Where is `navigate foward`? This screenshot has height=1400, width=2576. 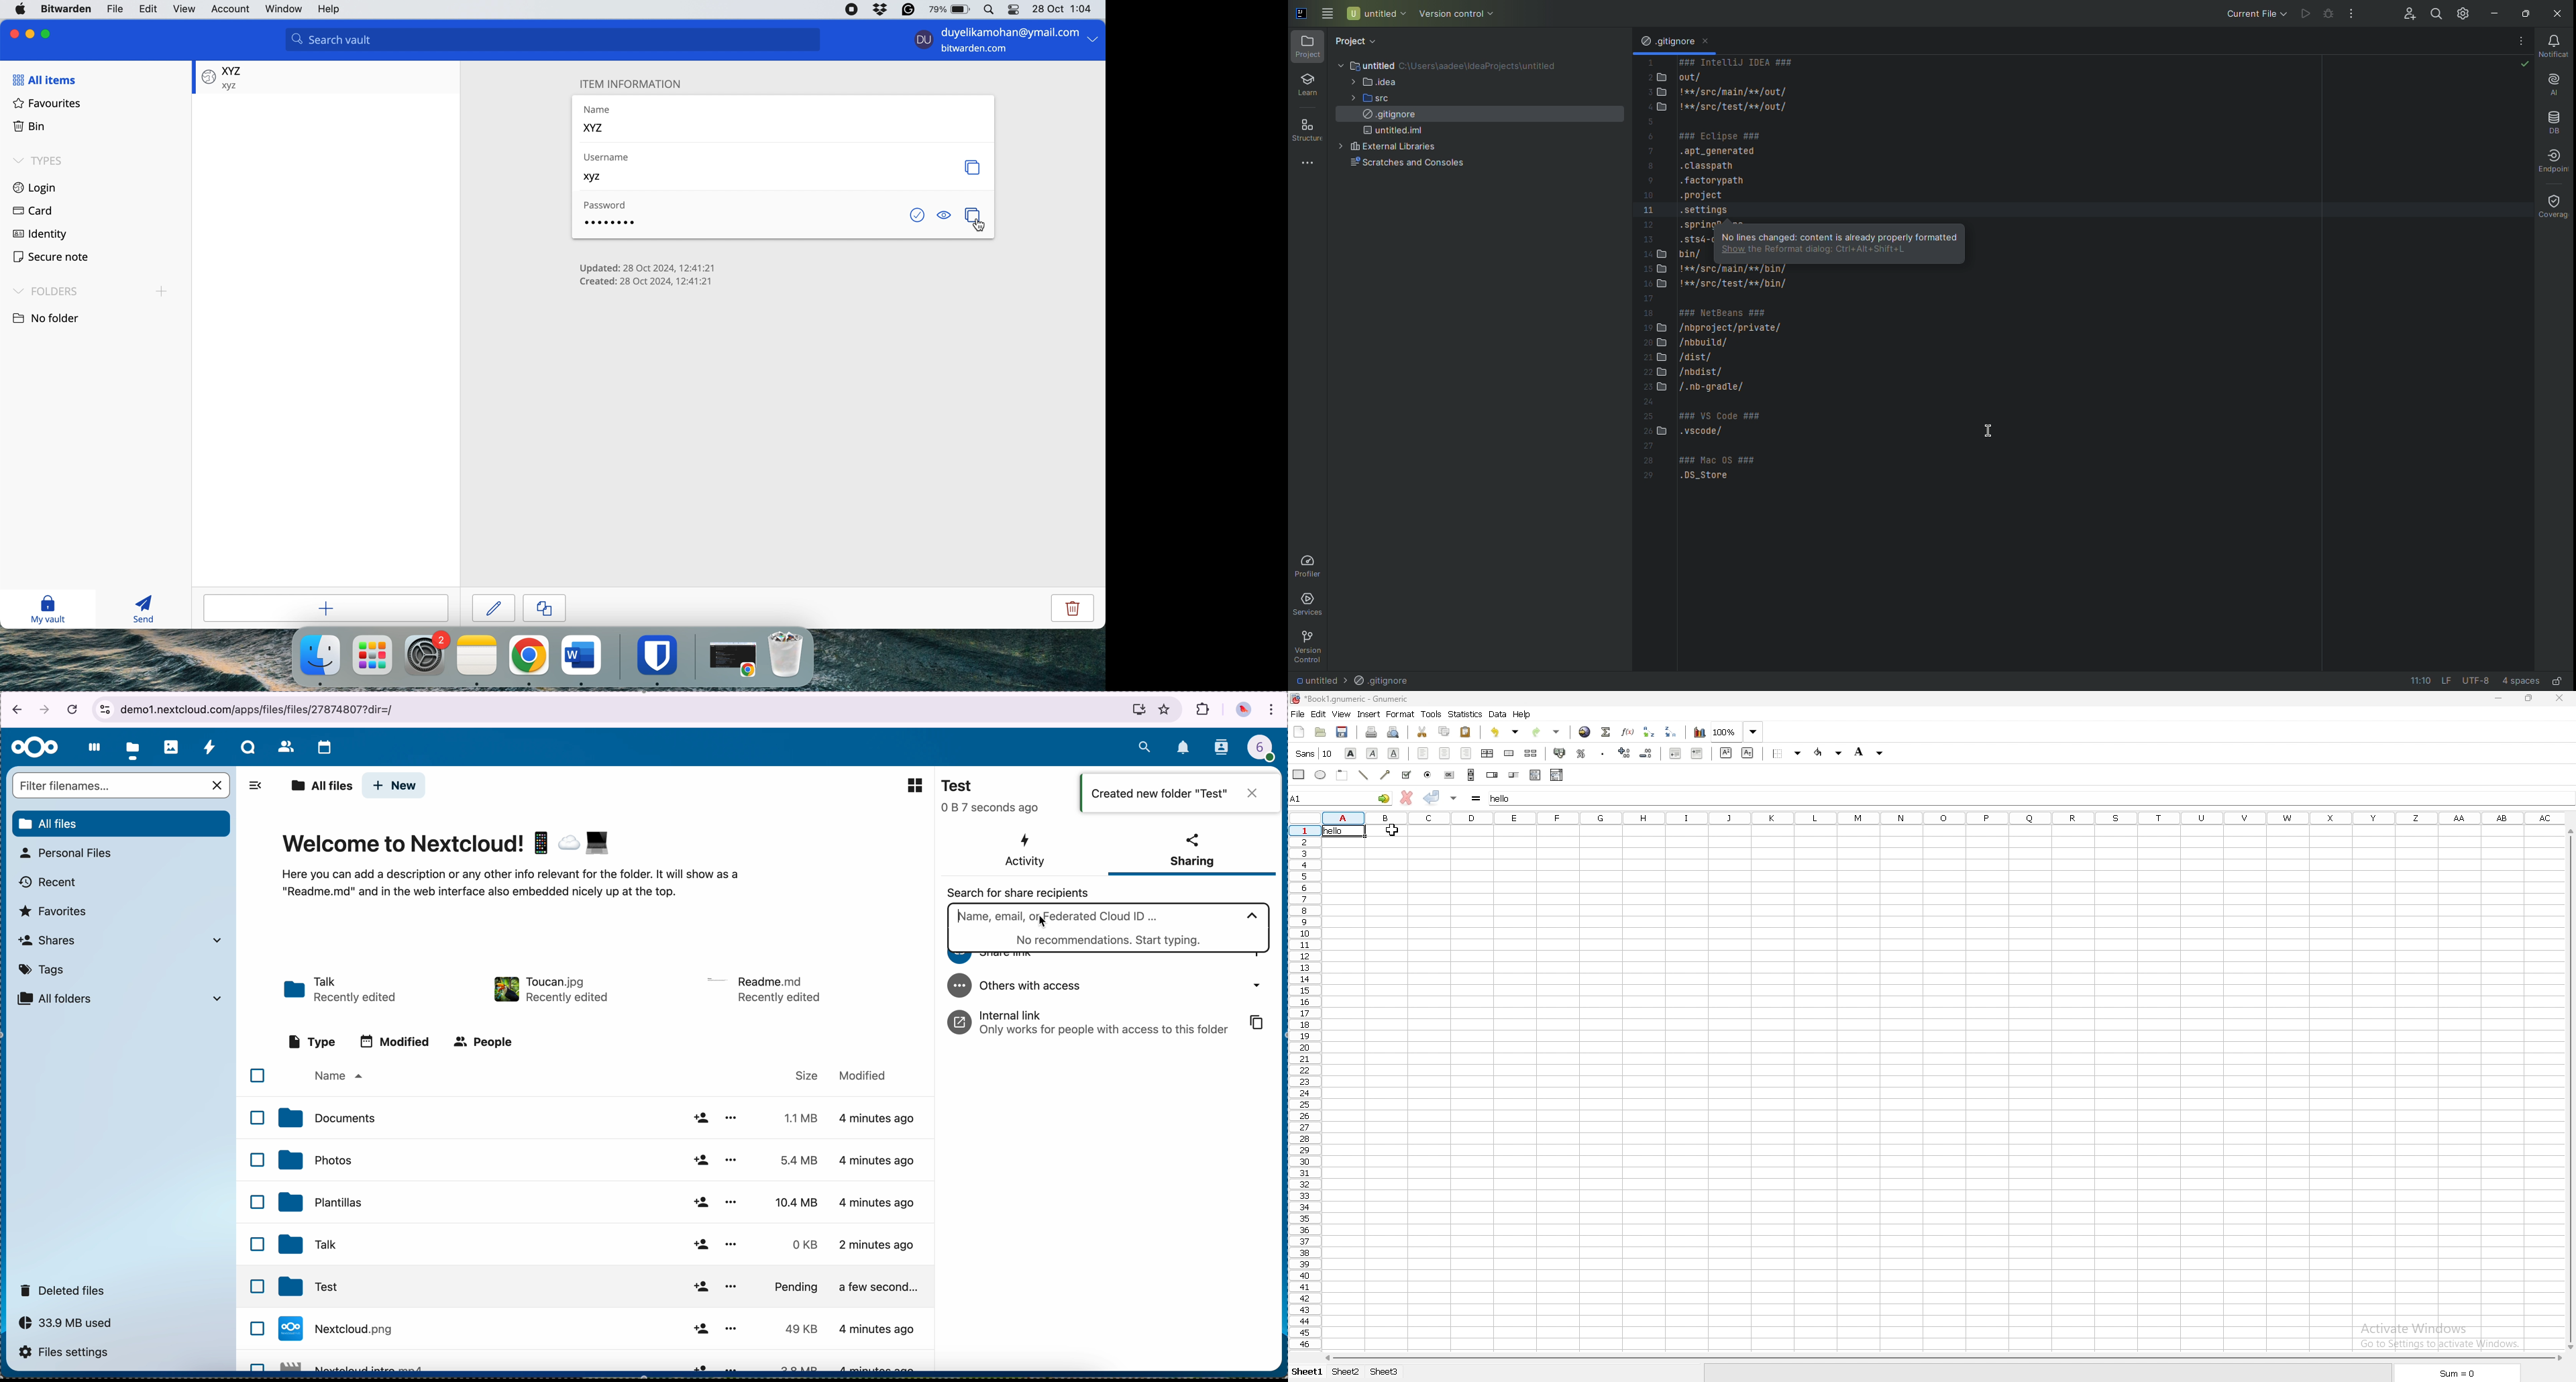
navigate foward is located at coordinates (45, 711).